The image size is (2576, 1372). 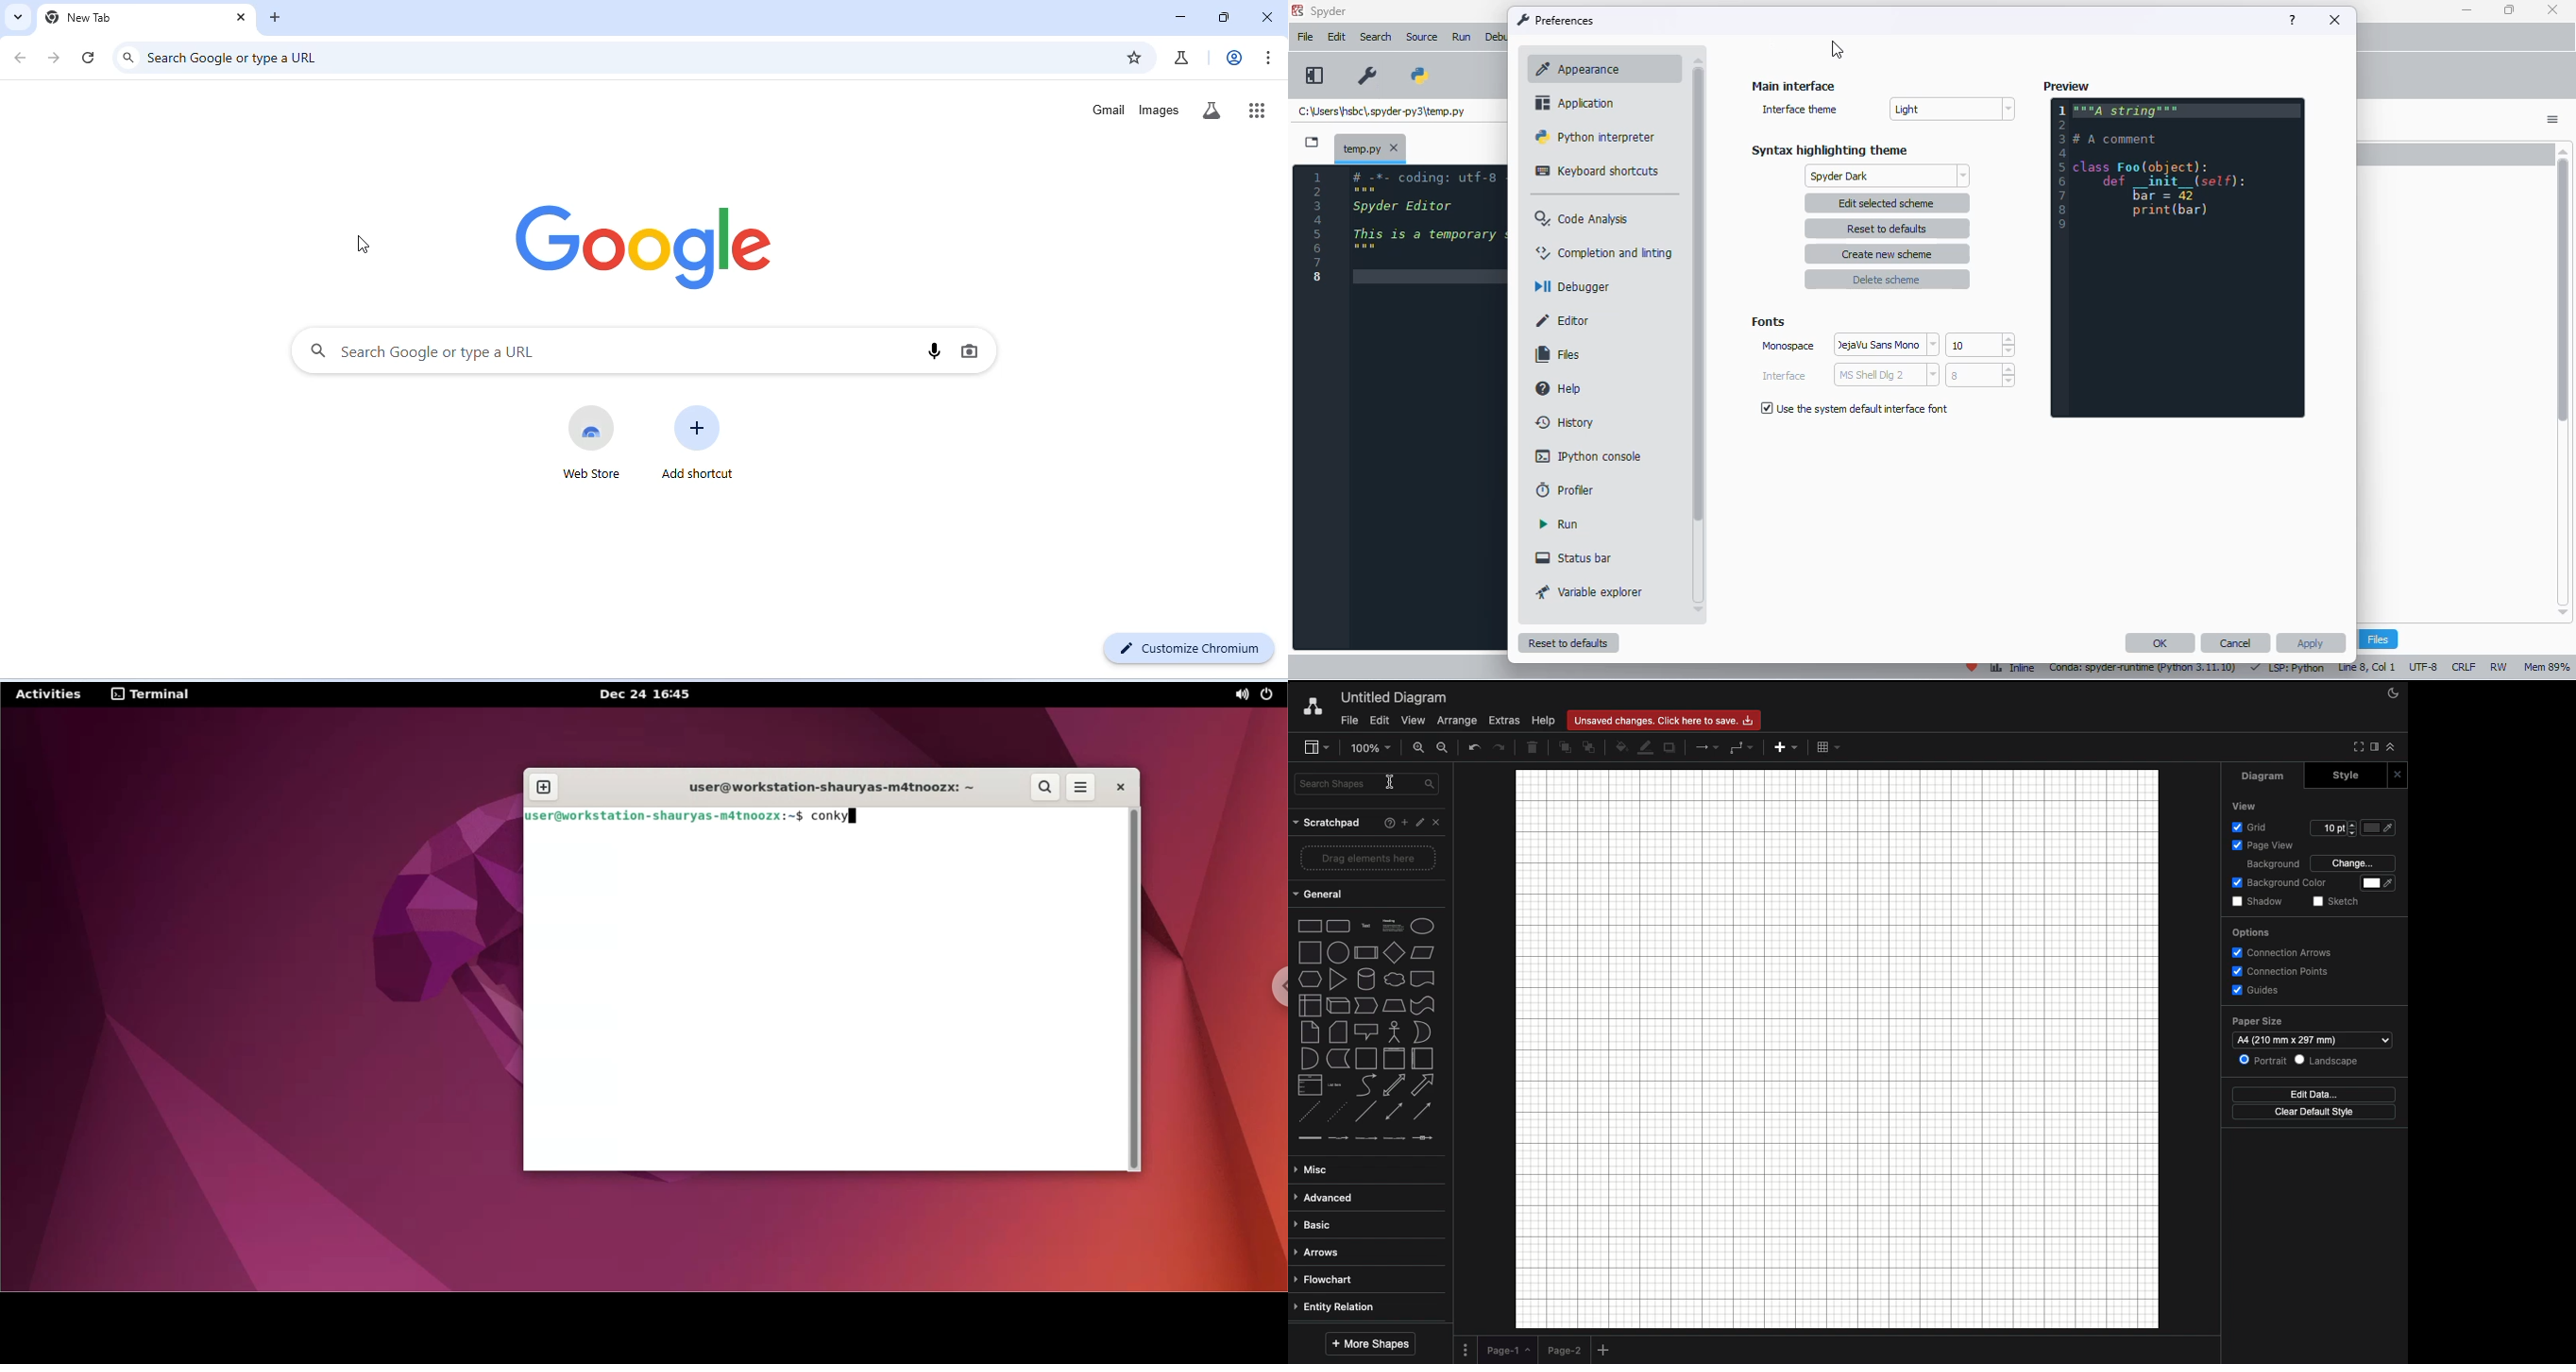 What do you see at coordinates (2392, 747) in the screenshot?
I see `Collapse` at bounding box center [2392, 747].